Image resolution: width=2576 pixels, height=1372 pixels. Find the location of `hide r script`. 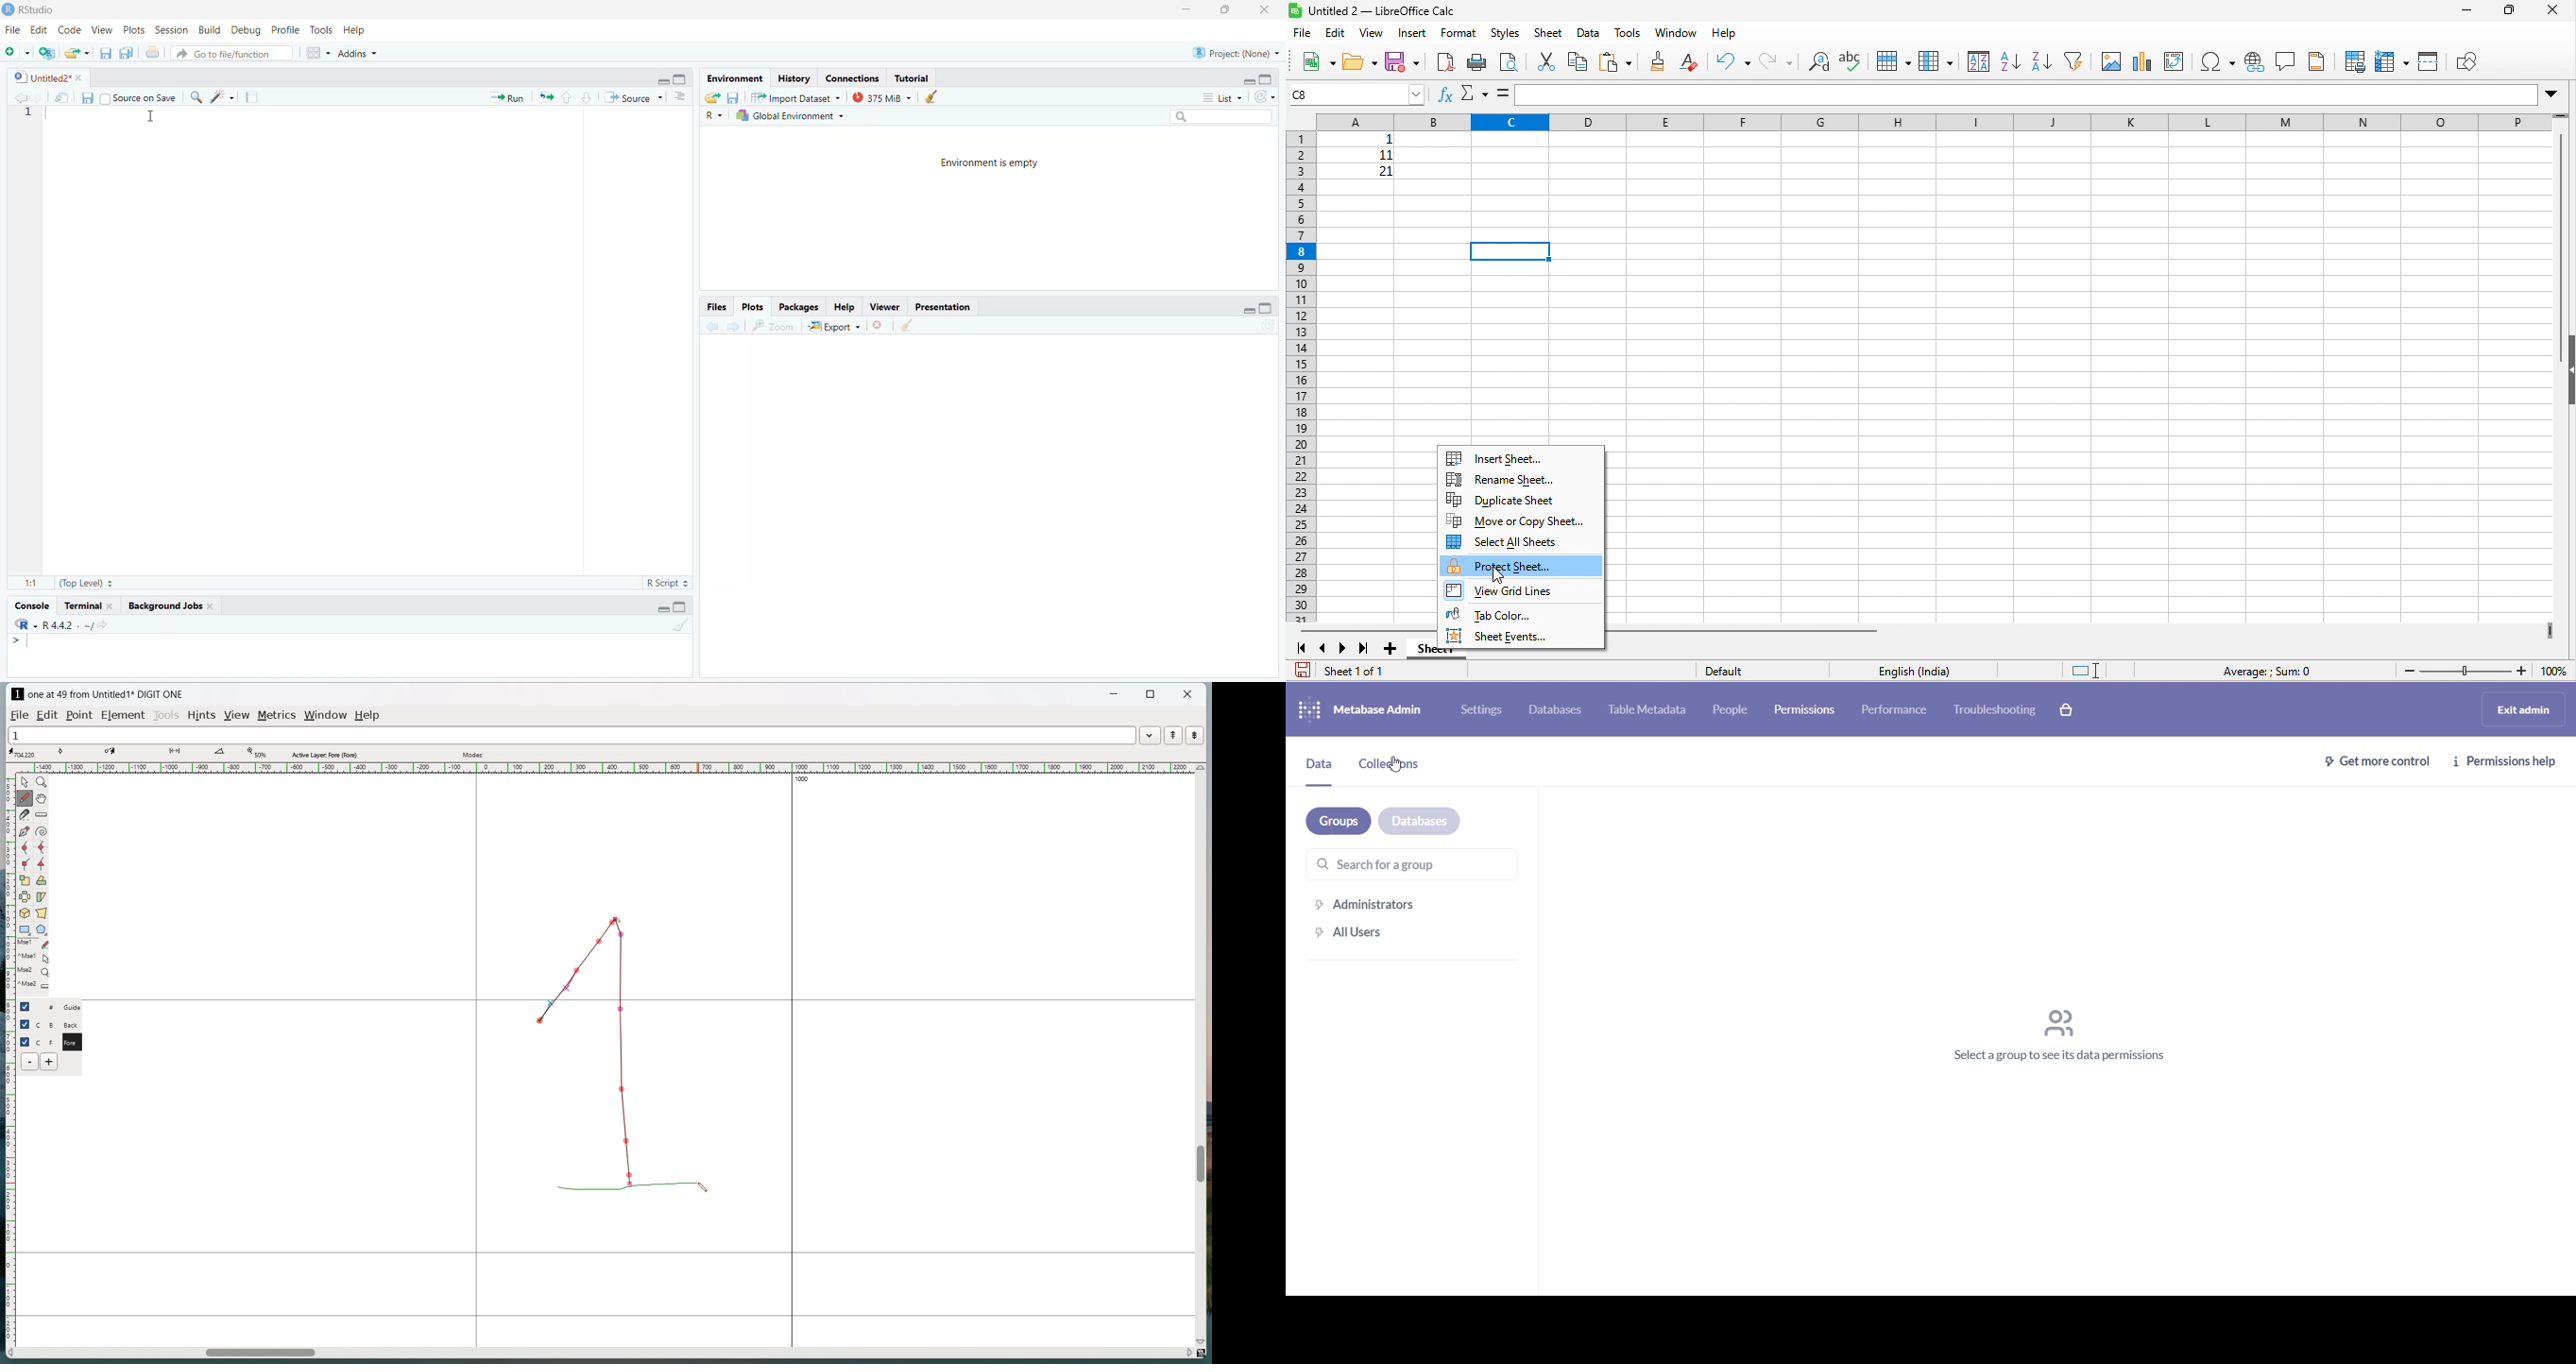

hide r script is located at coordinates (1244, 81).